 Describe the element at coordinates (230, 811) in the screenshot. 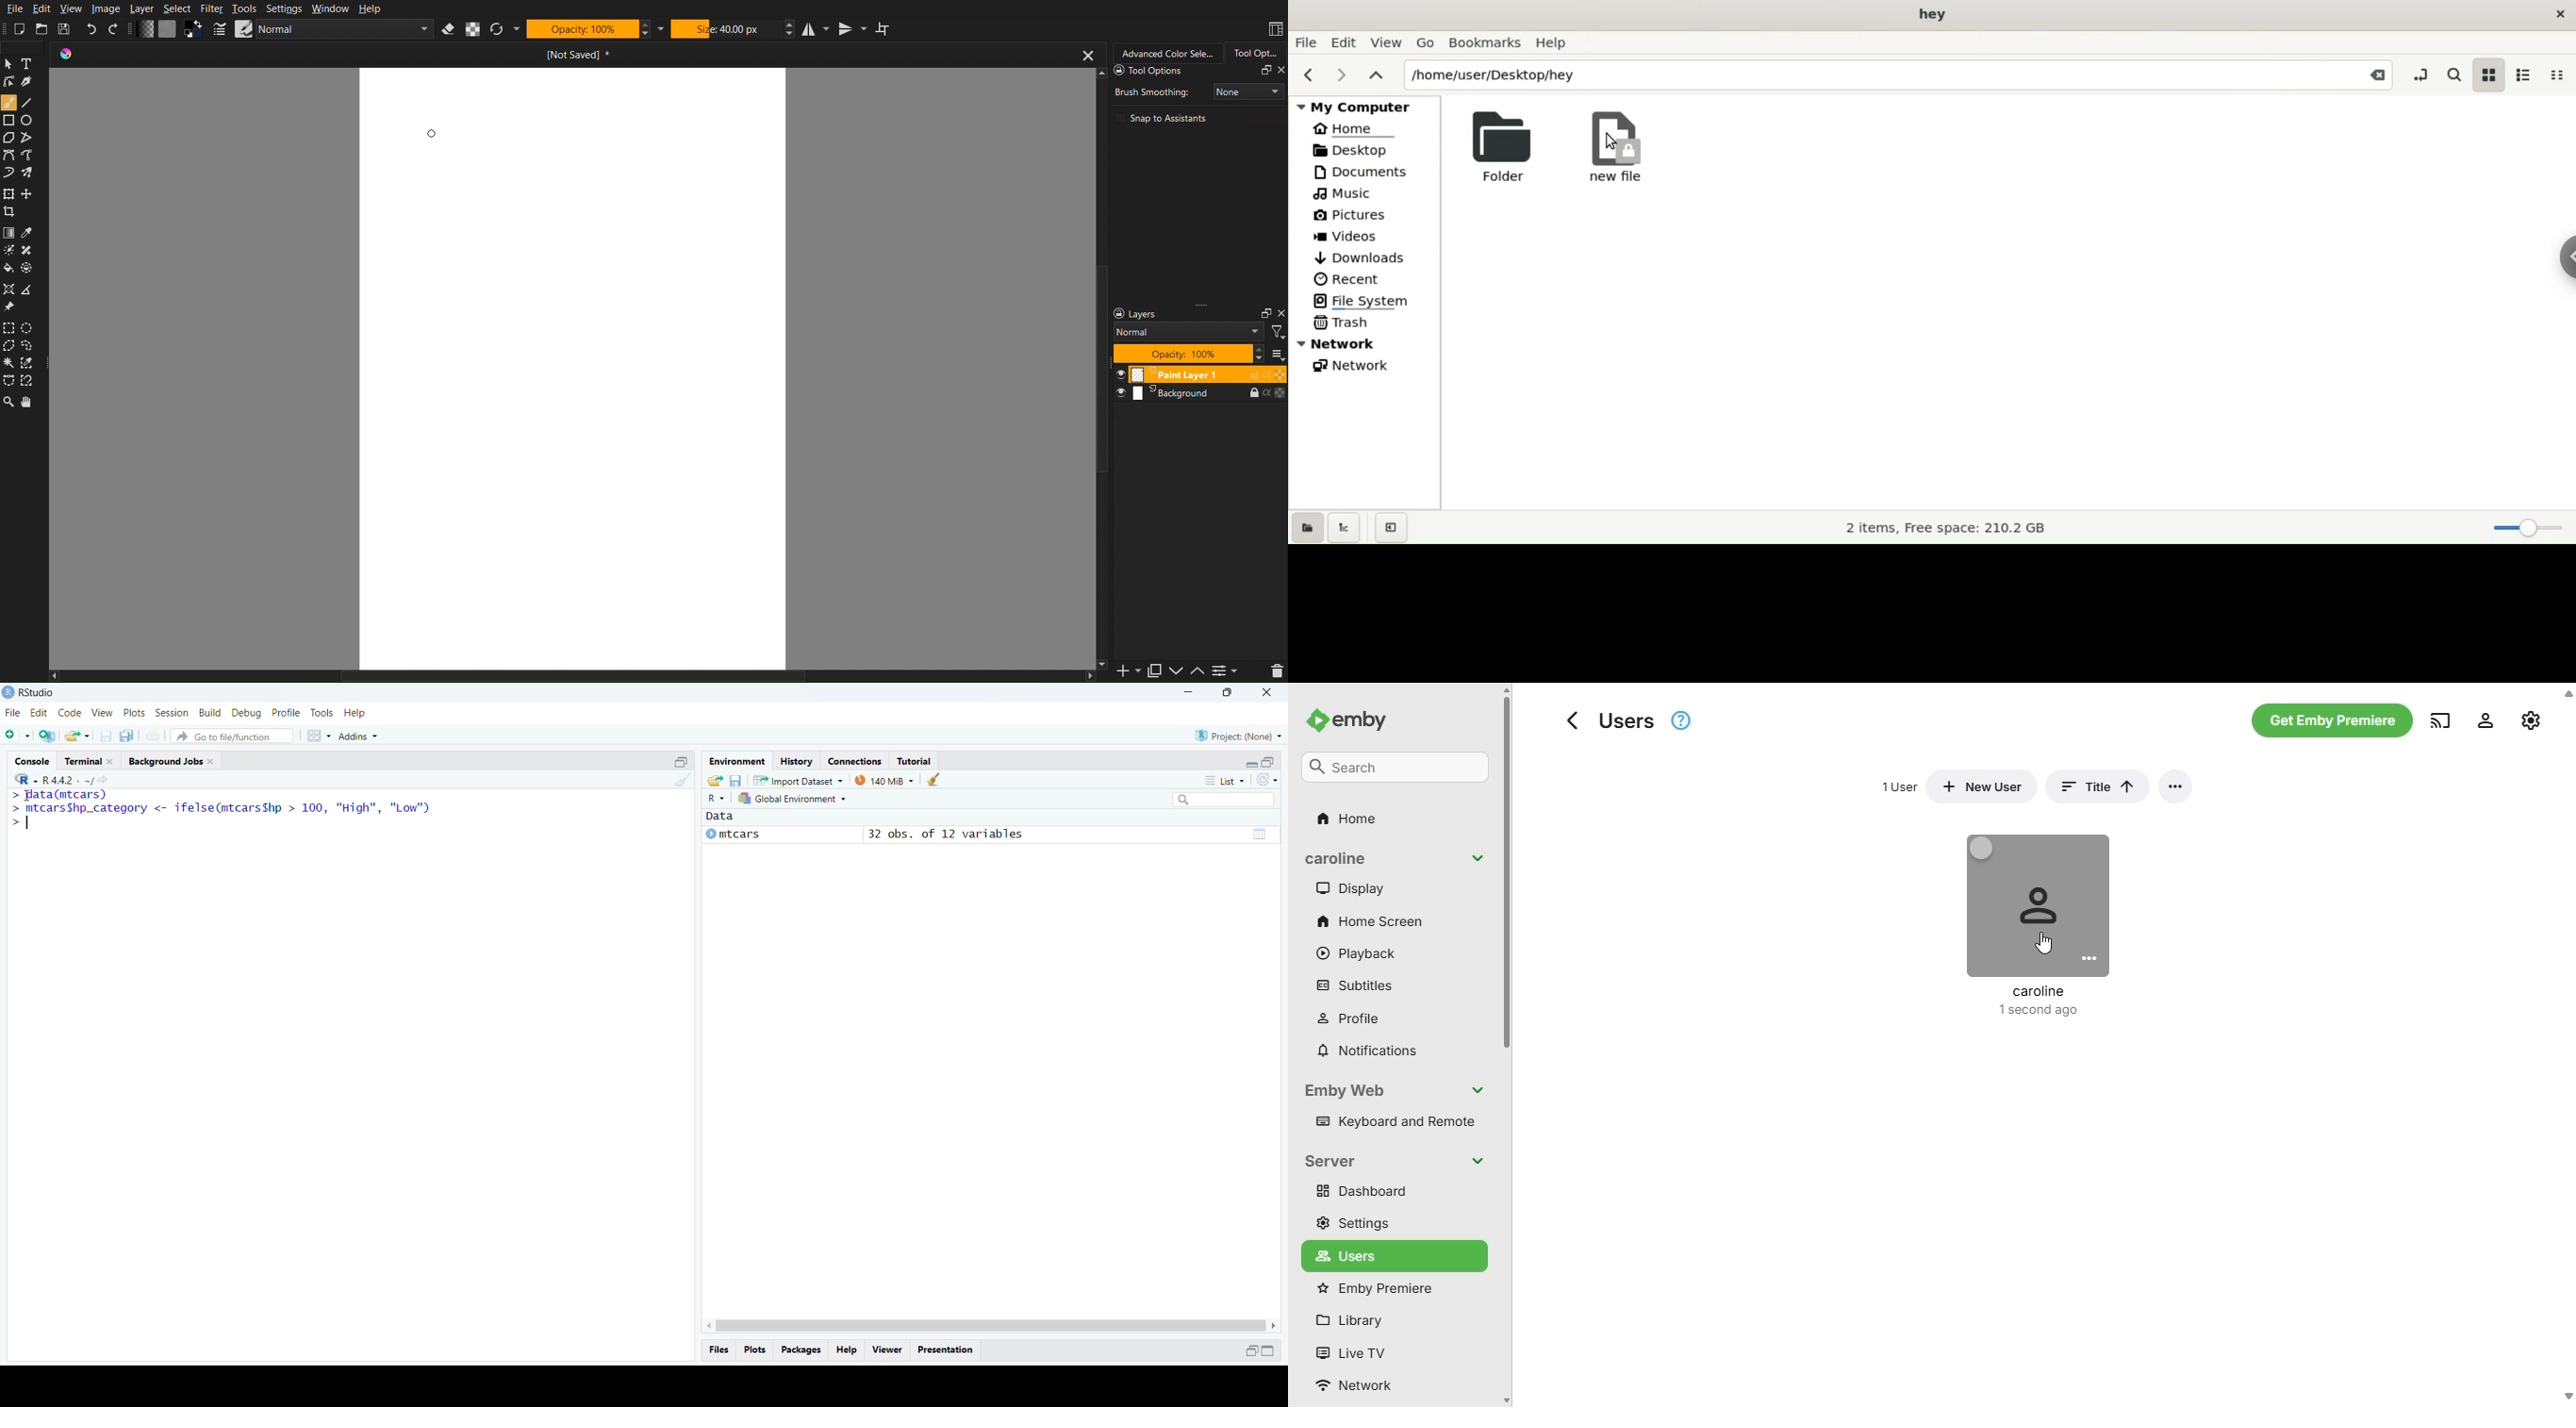

I see `» palaUslais Jy
> mtcarsShp_category <- ifelse(mtcars$hp > 100, "High", "Low"
>|` at that location.